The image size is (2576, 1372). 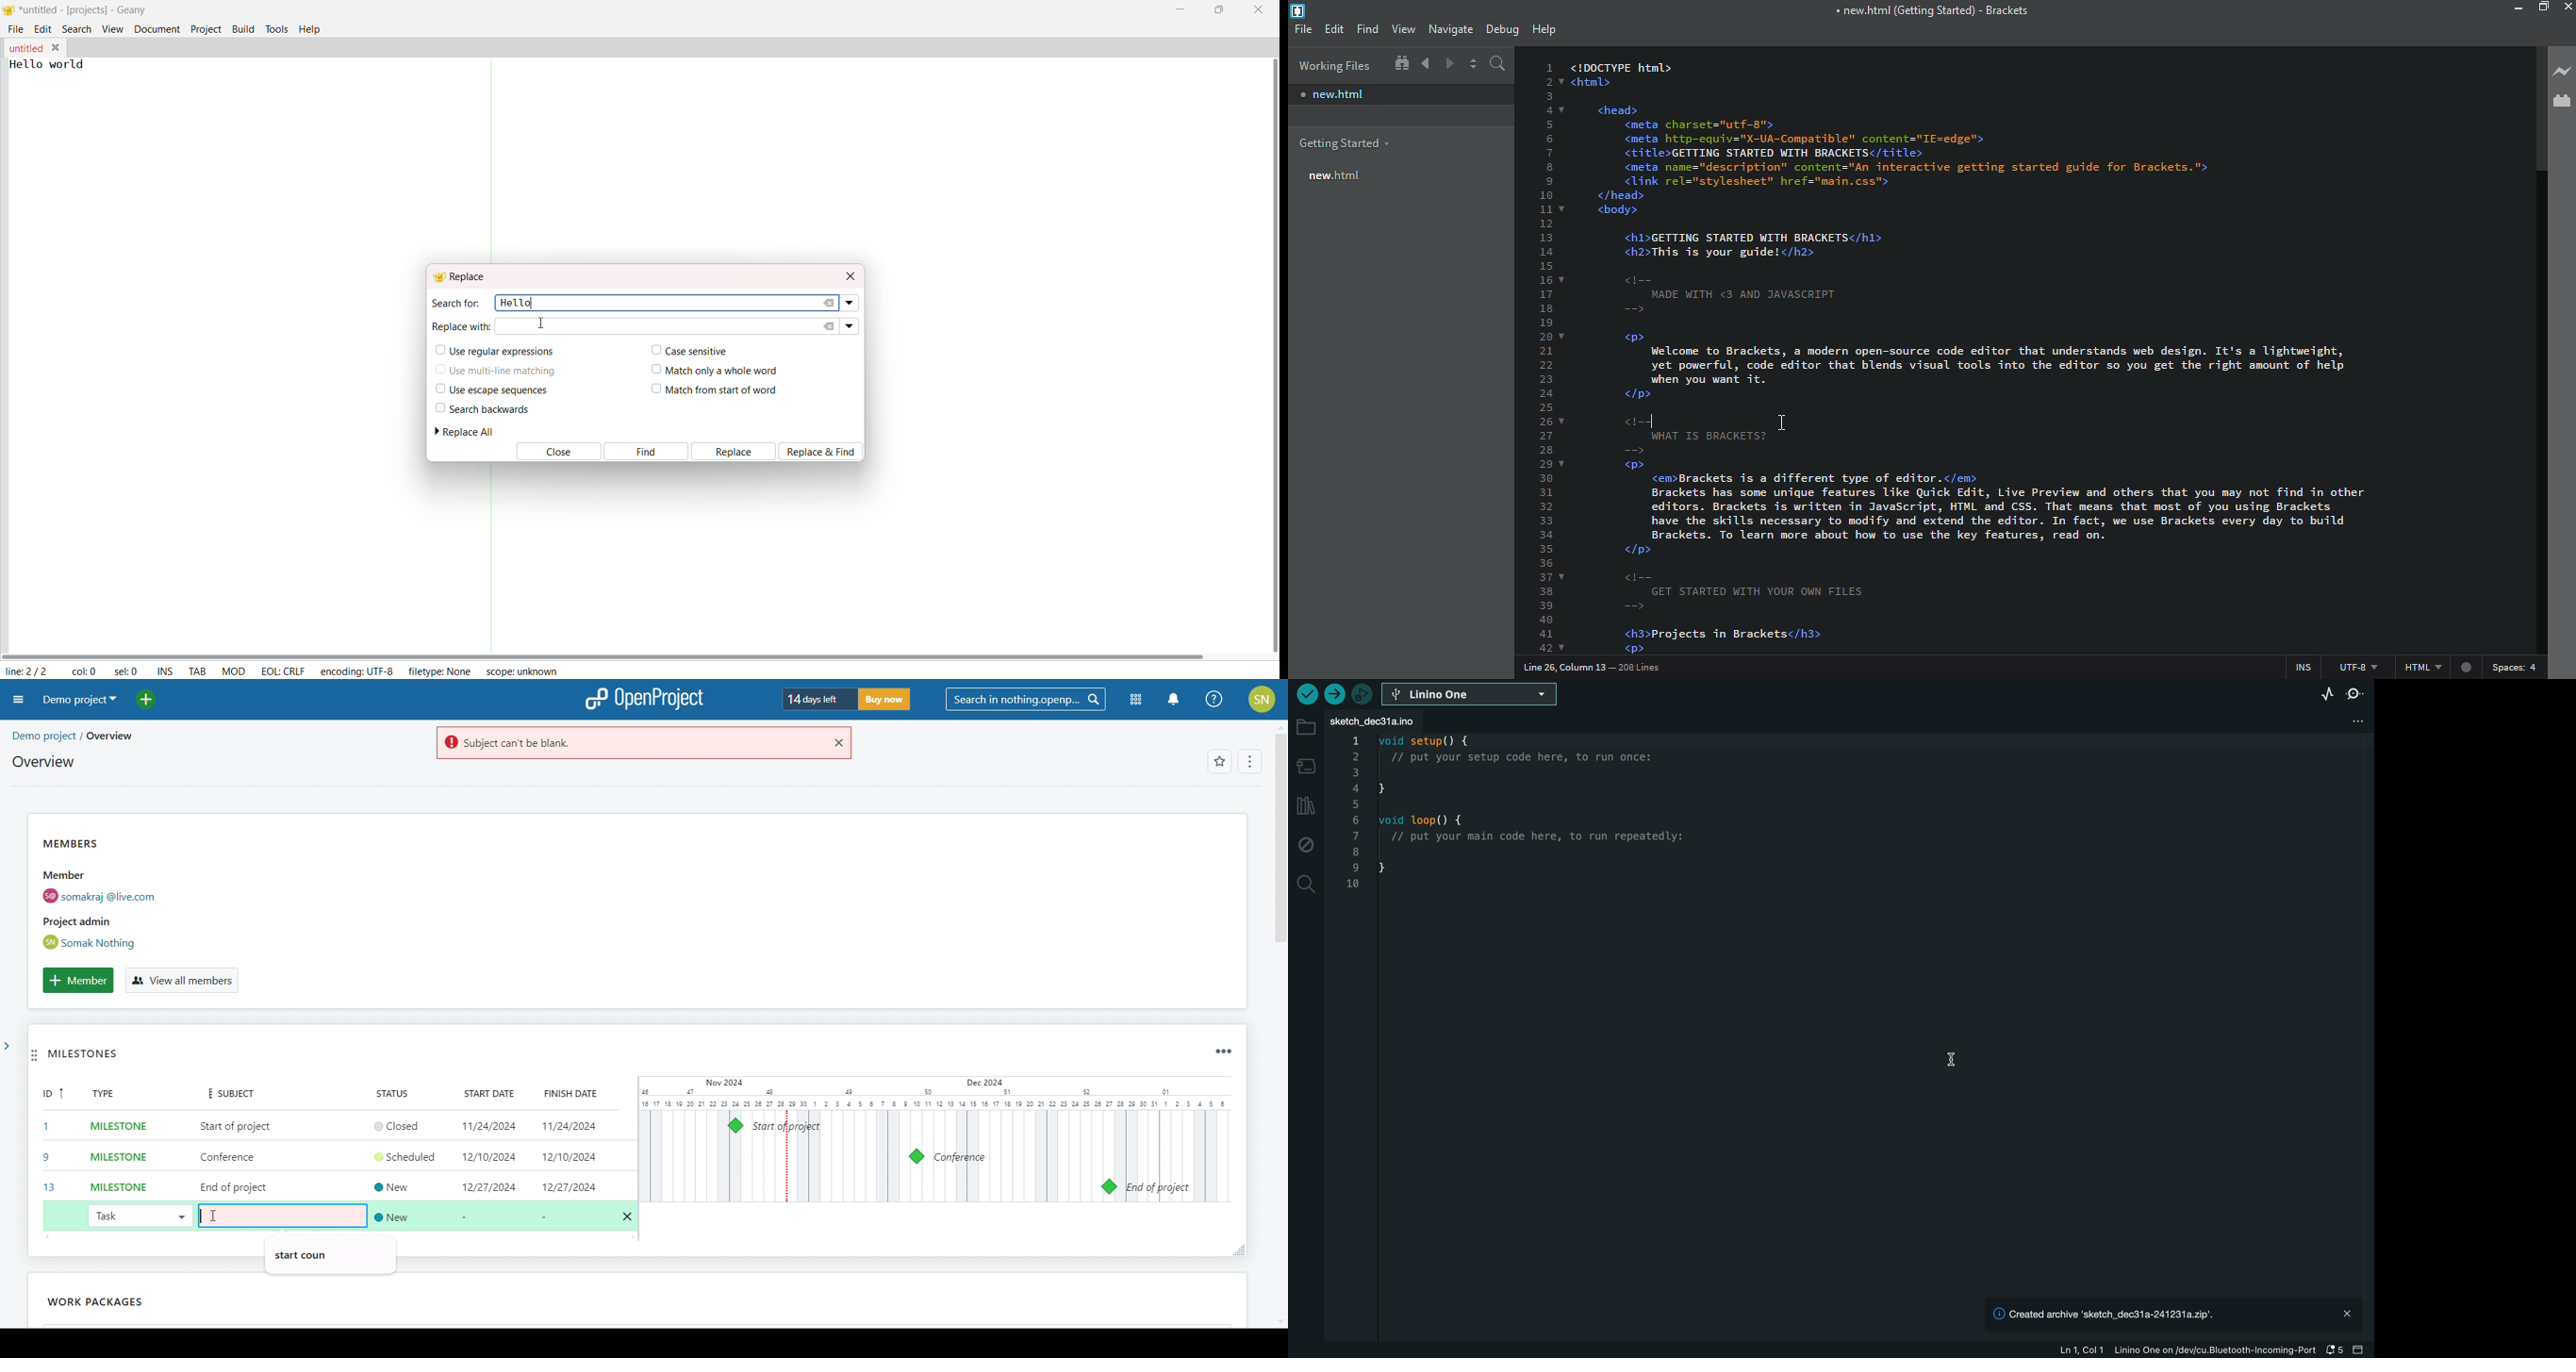 I want to click on replace, so click(x=735, y=452).